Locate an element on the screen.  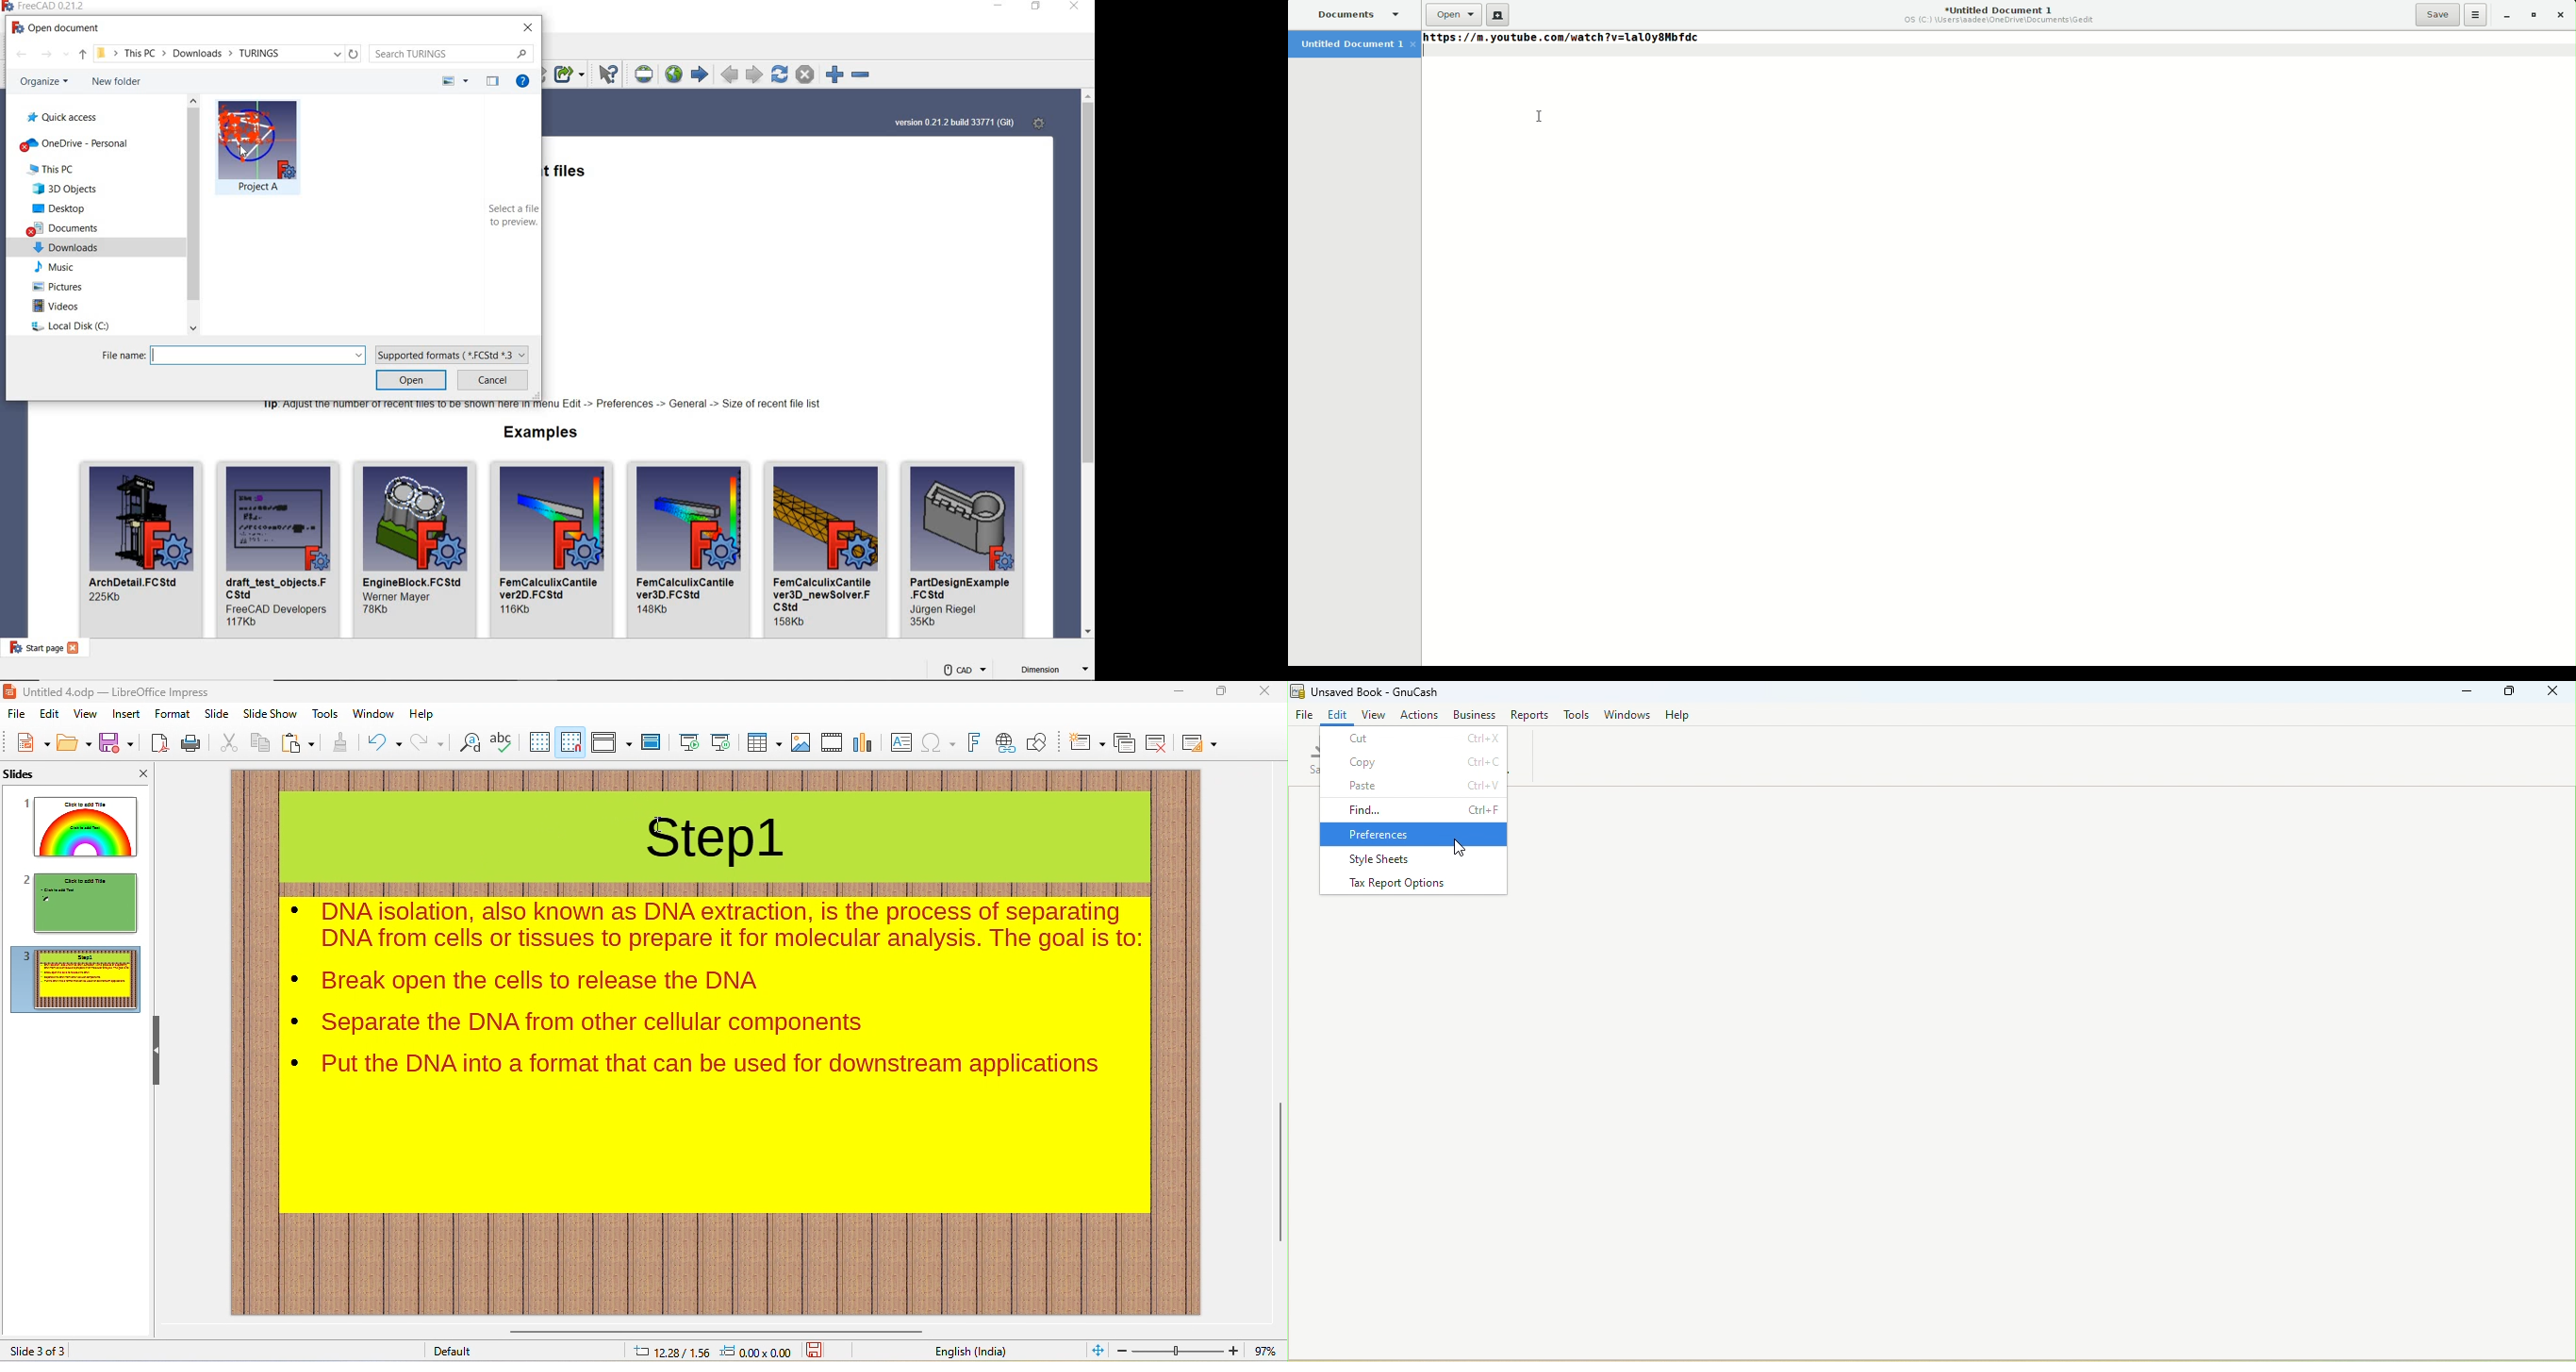
image is located at coordinates (800, 742).